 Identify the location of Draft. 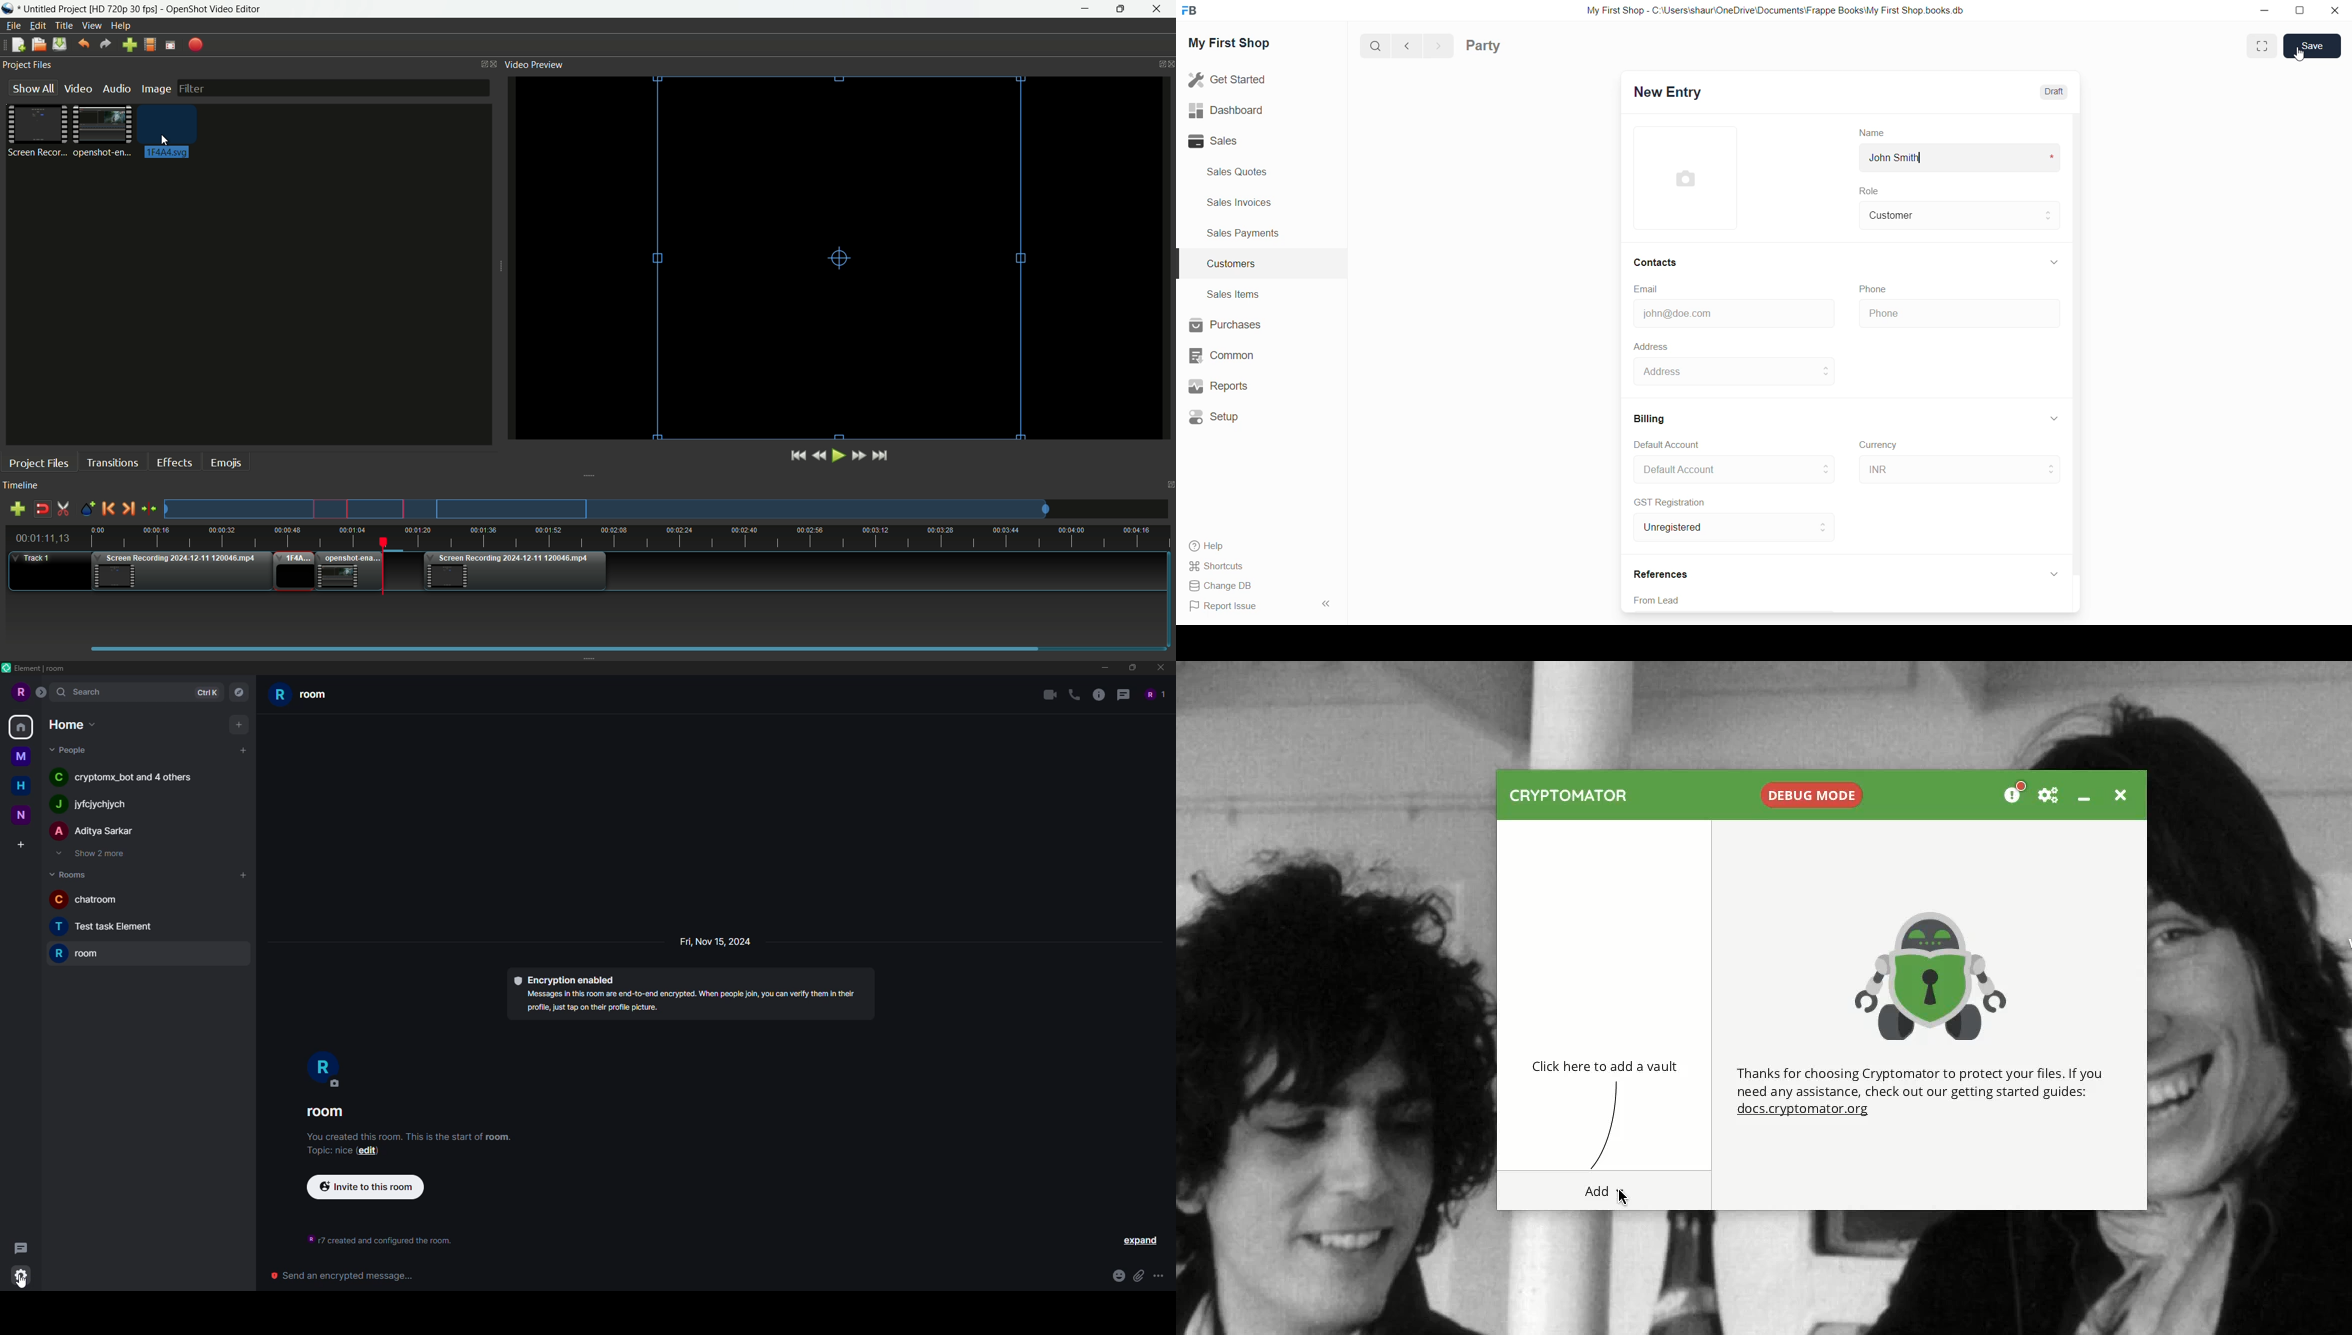
(2058, 93).